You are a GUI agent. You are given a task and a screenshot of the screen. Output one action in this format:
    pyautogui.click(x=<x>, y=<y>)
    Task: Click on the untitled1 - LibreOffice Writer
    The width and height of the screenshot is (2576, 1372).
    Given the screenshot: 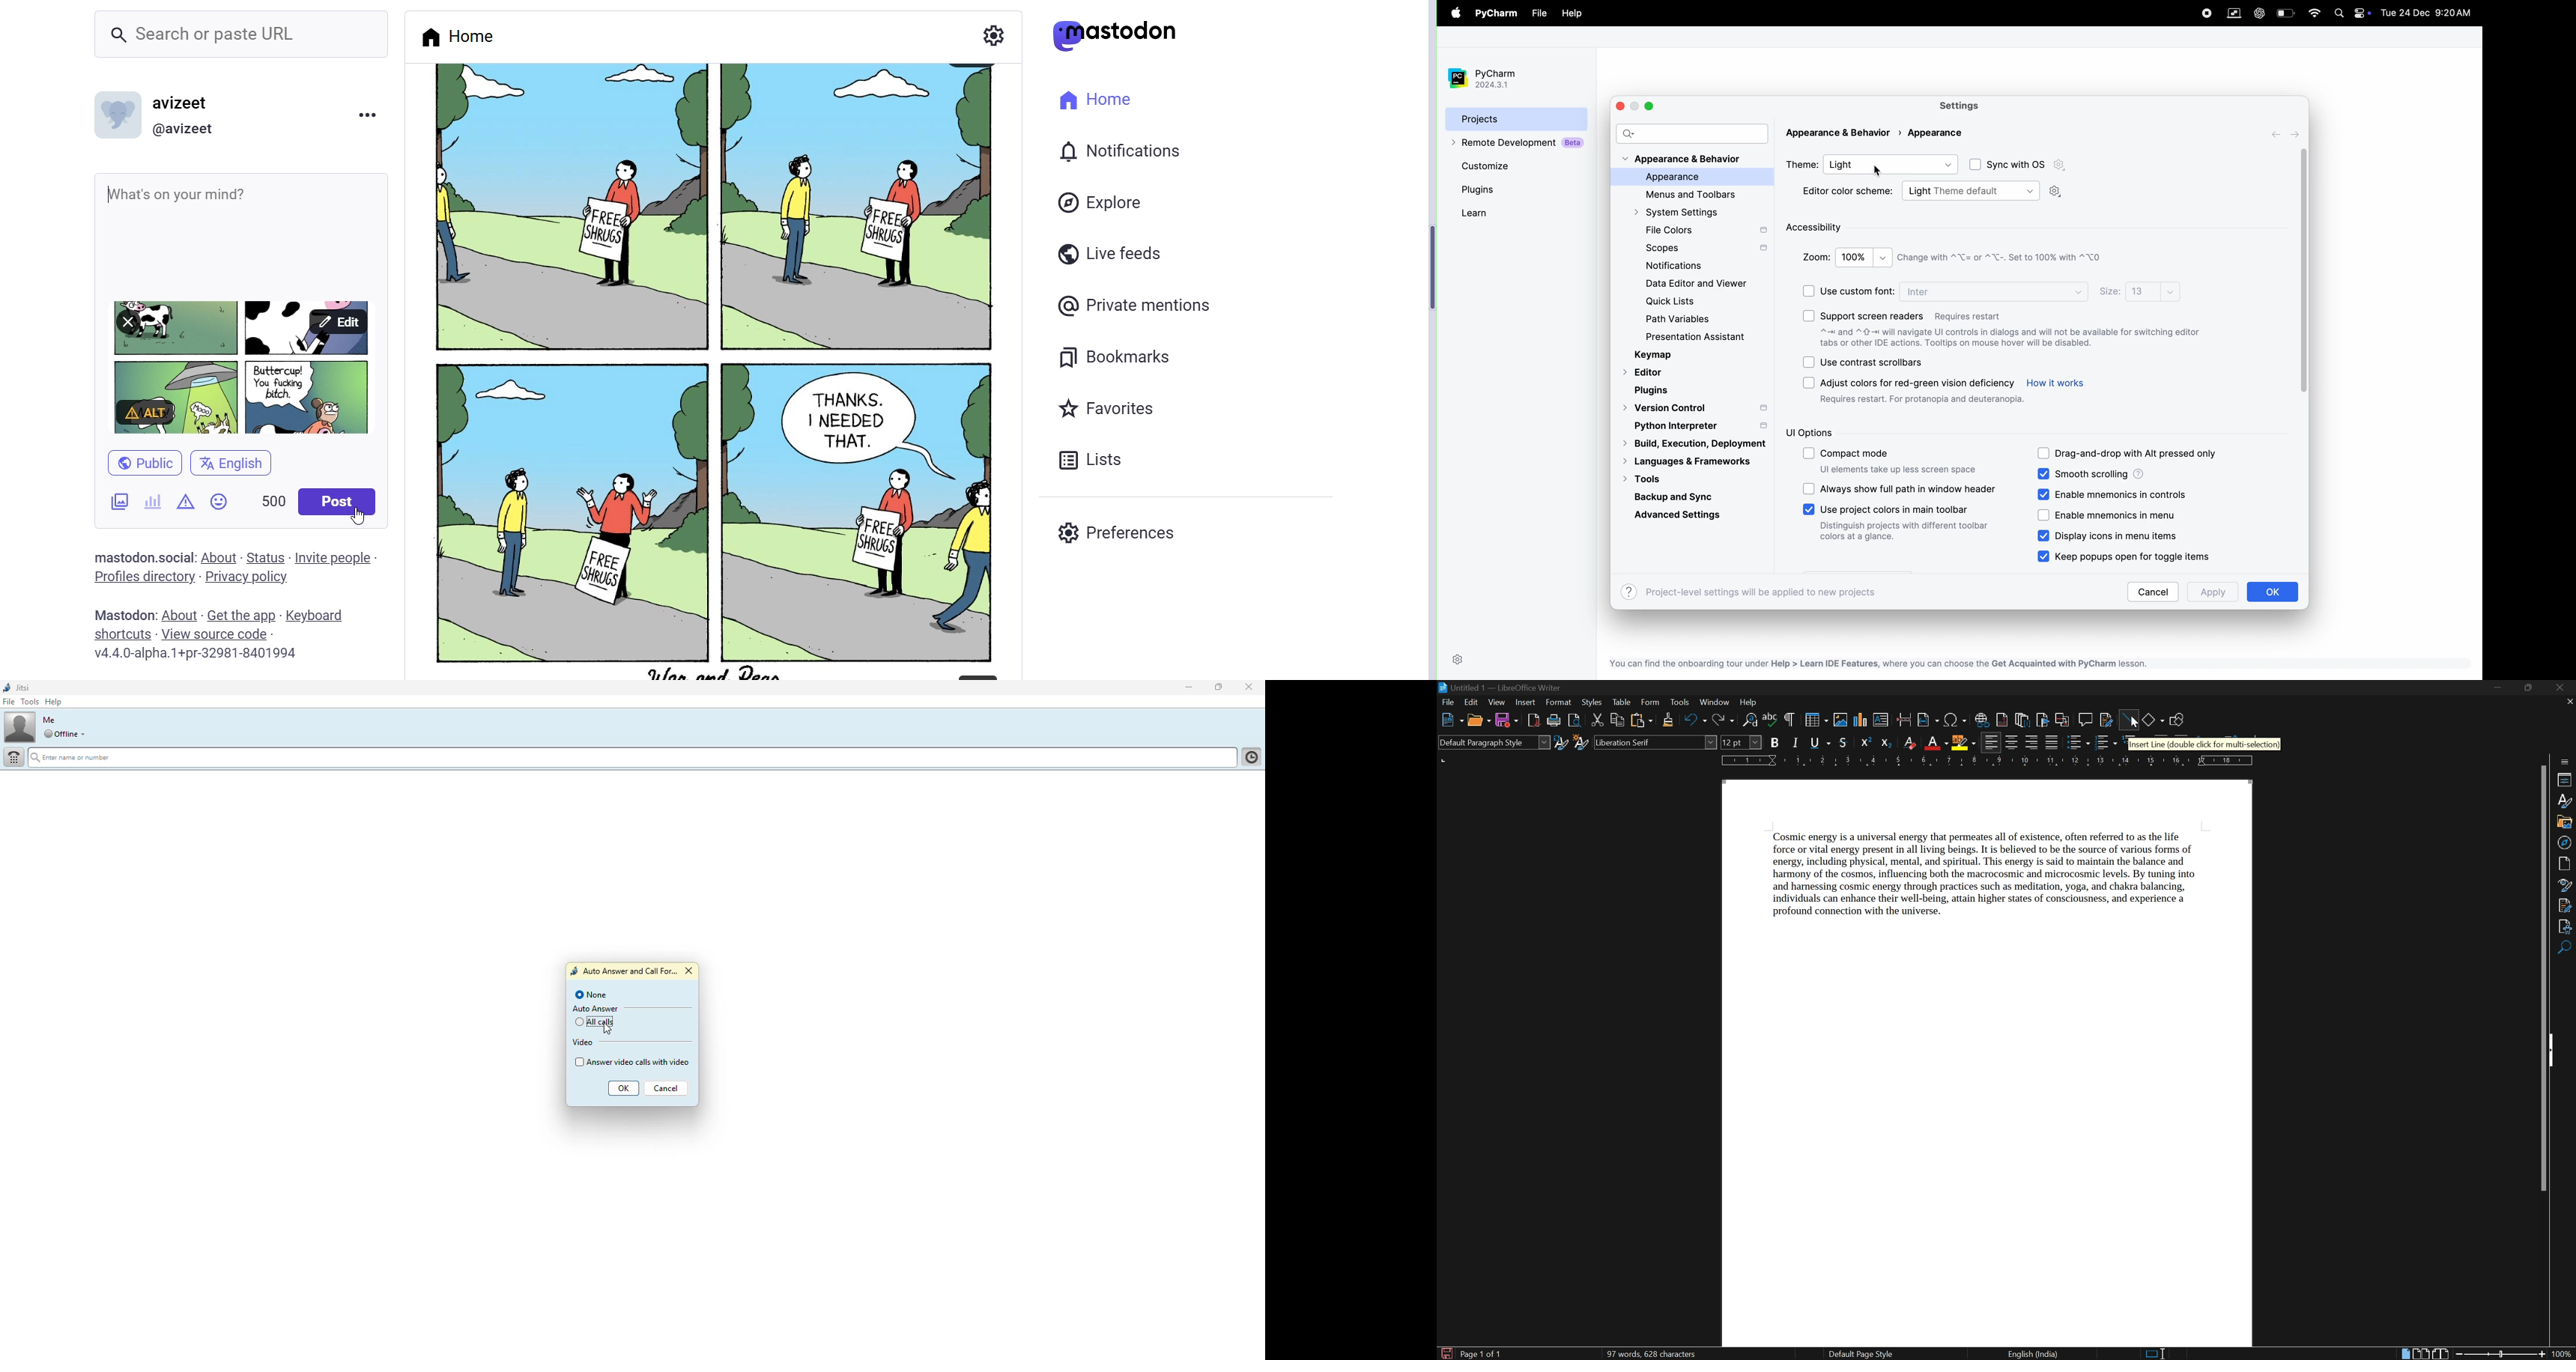 What is the action you would take?
    pyautogui.click(x=1500, y=687)
    